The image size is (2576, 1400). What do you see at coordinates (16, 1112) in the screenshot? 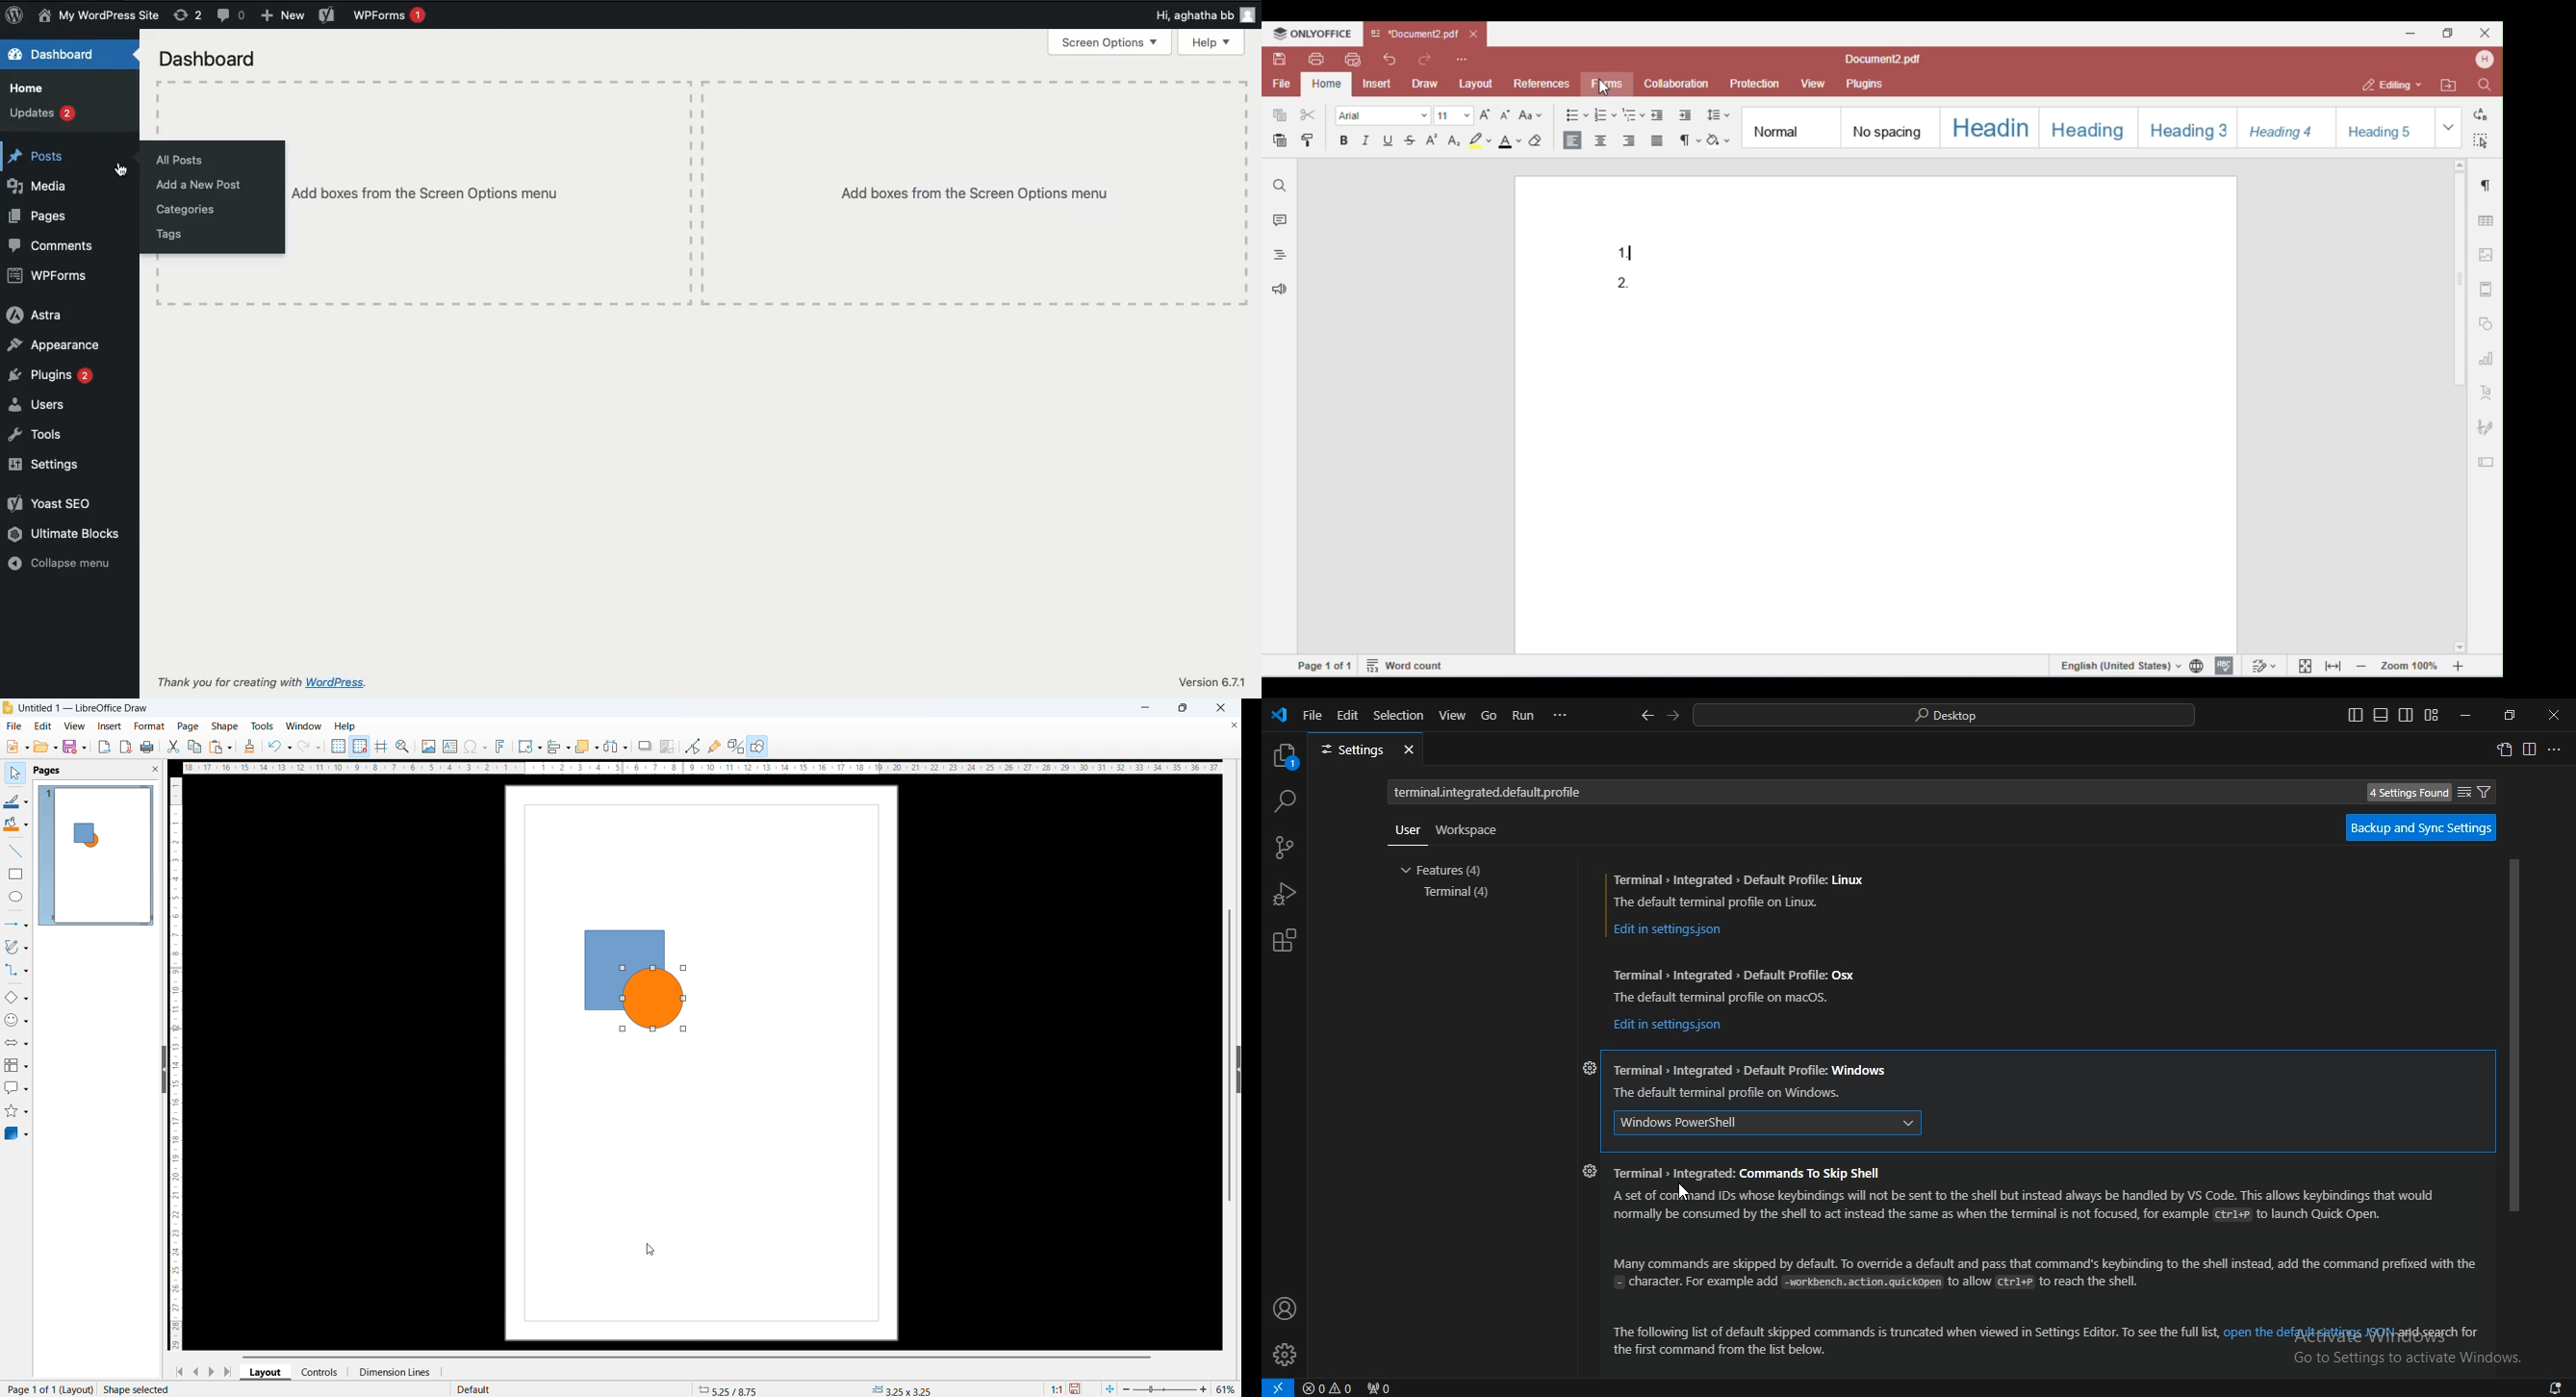
I see `Stars and banners ` at bounding box center [16, 1112].